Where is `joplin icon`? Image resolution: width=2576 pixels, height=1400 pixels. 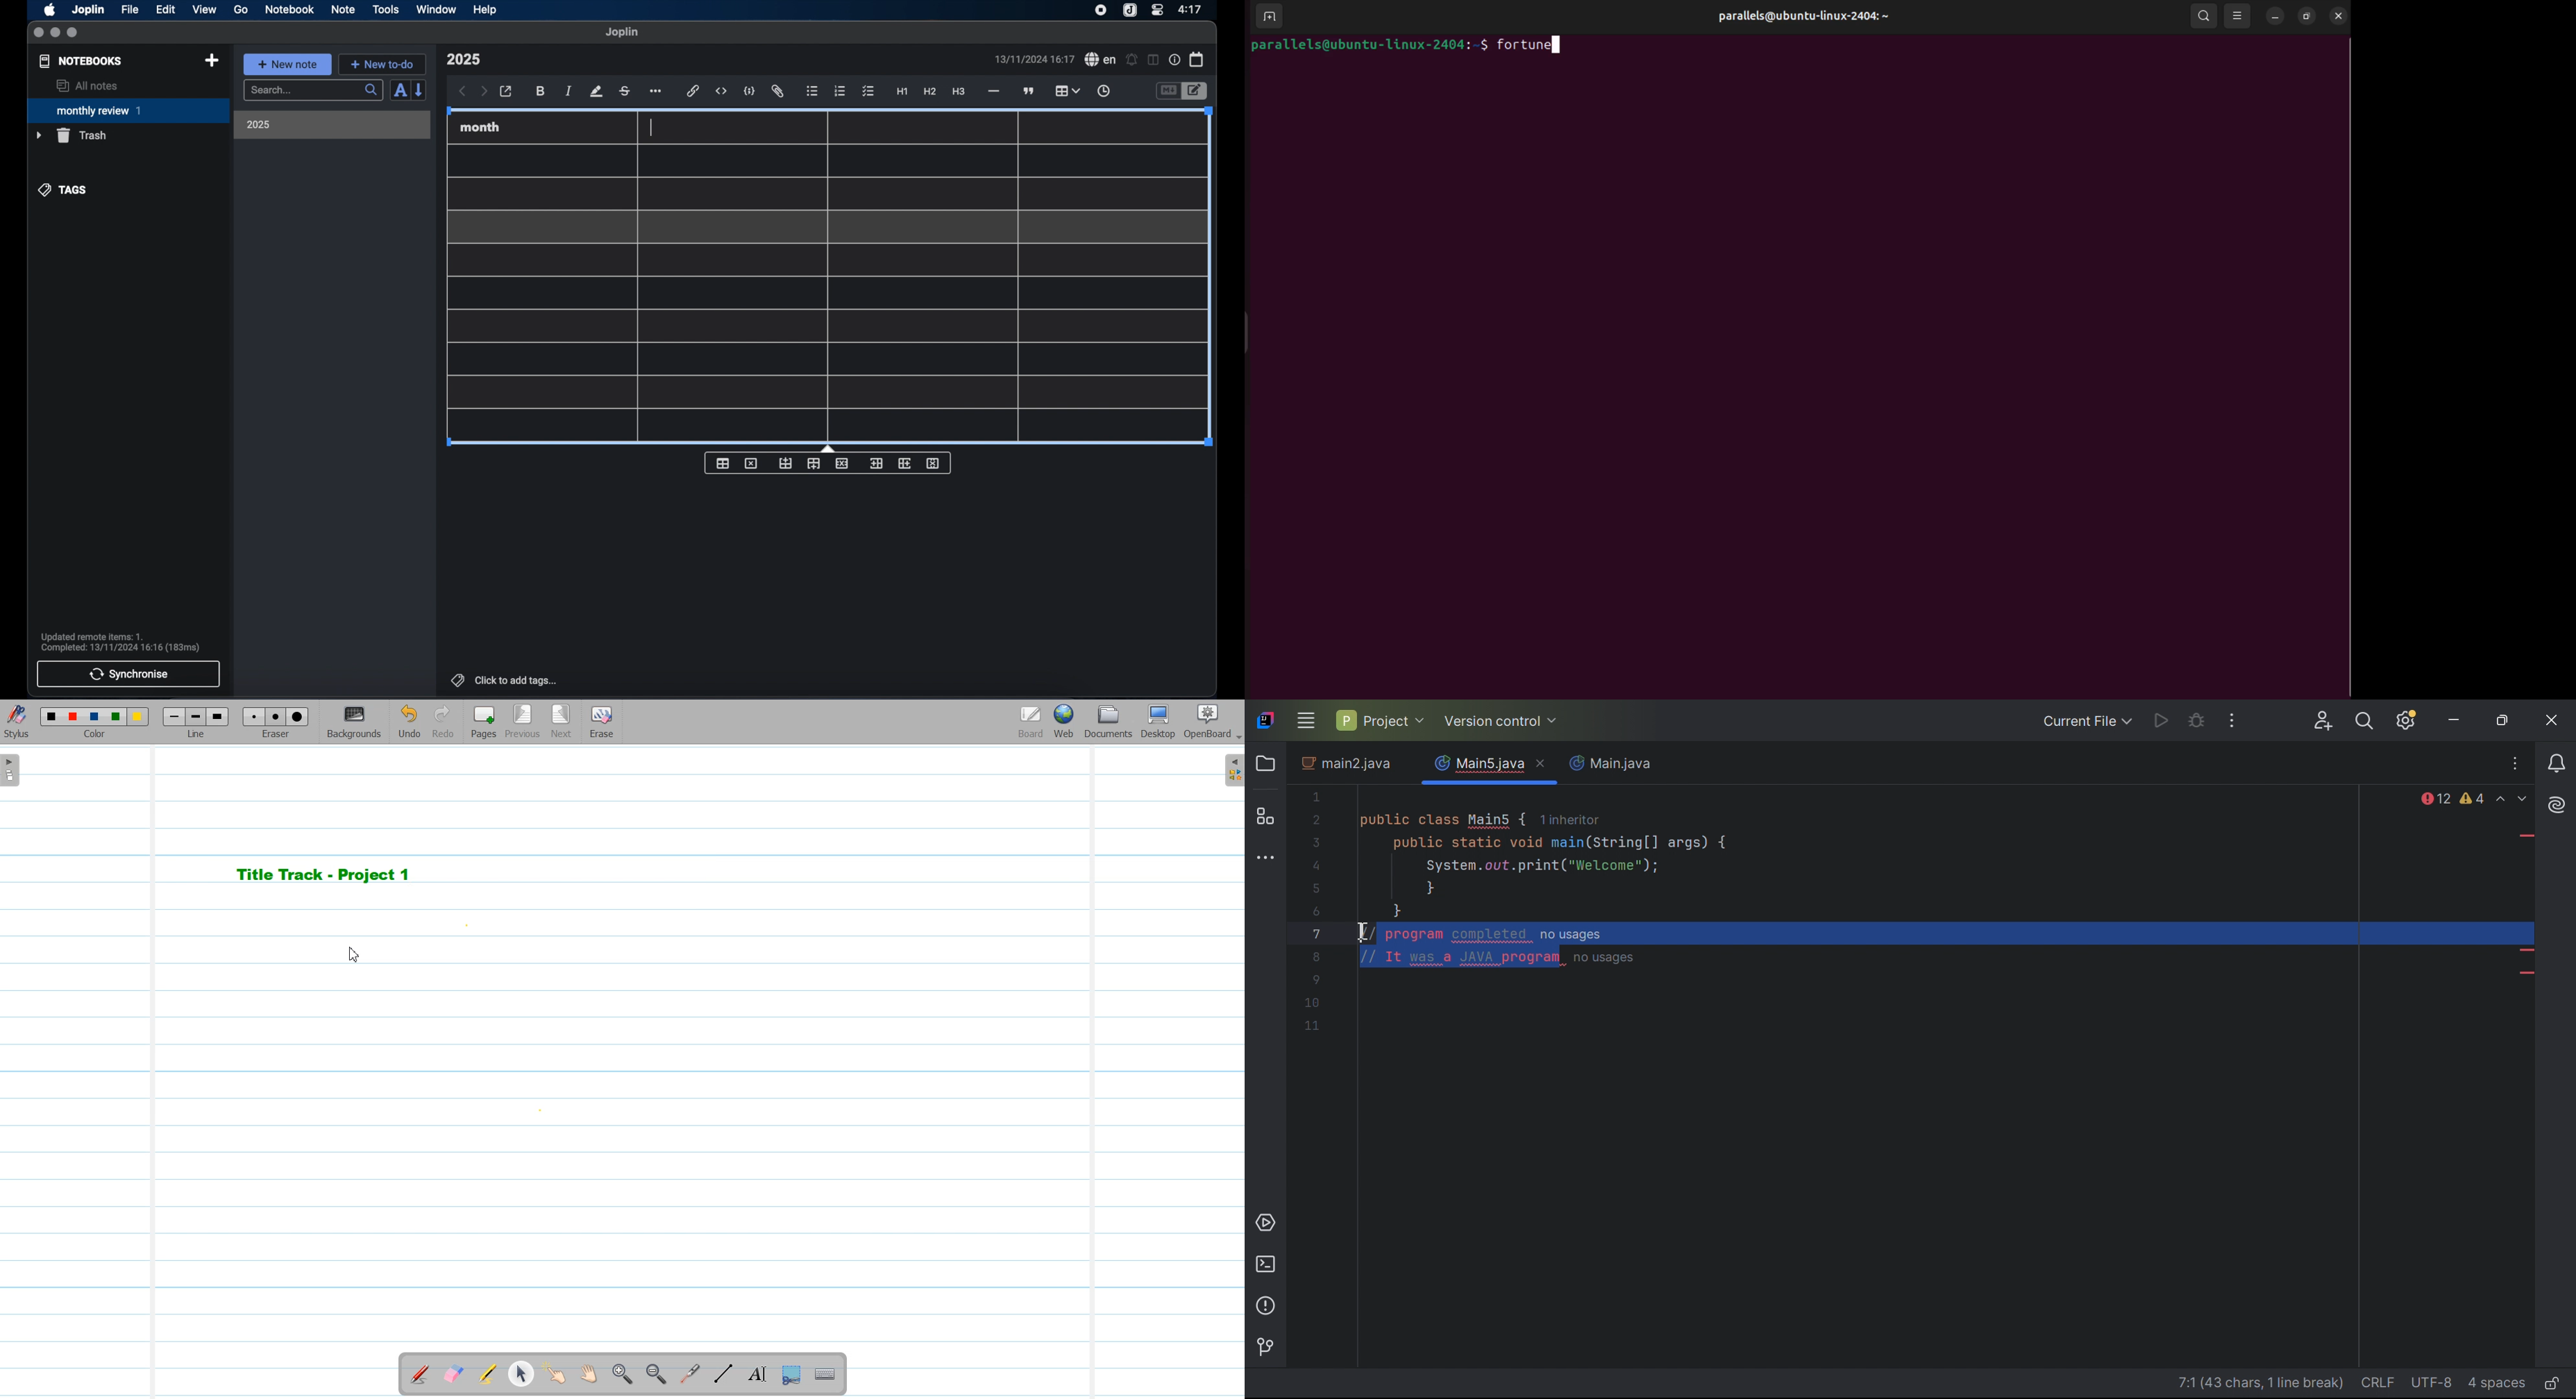 joplin icon is located at coordinates (1129, 11).